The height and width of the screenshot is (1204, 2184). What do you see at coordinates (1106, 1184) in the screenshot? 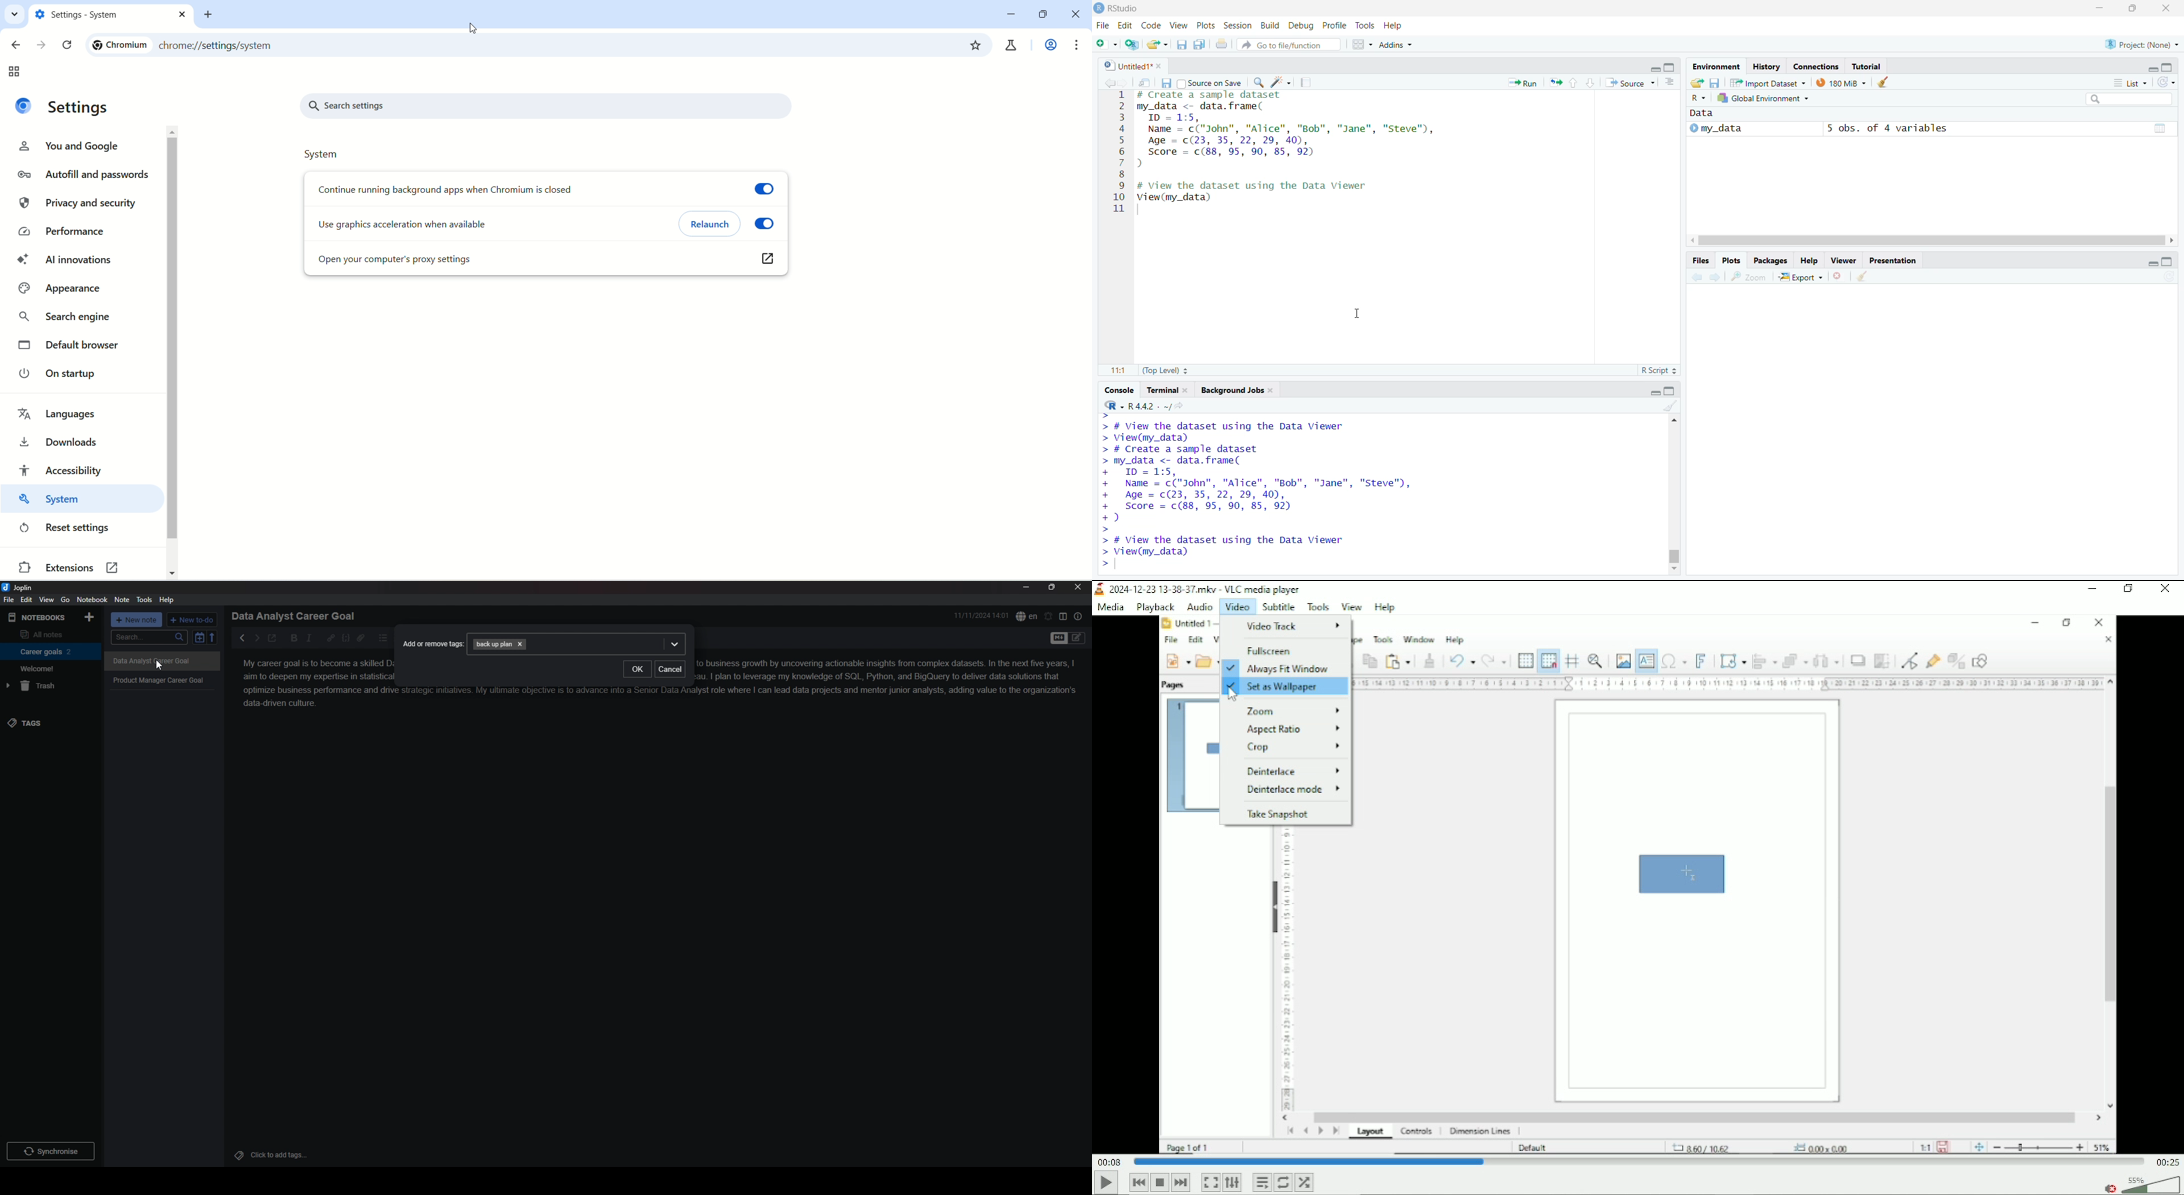
I see `Play` at bounding box center [1106, 1184].